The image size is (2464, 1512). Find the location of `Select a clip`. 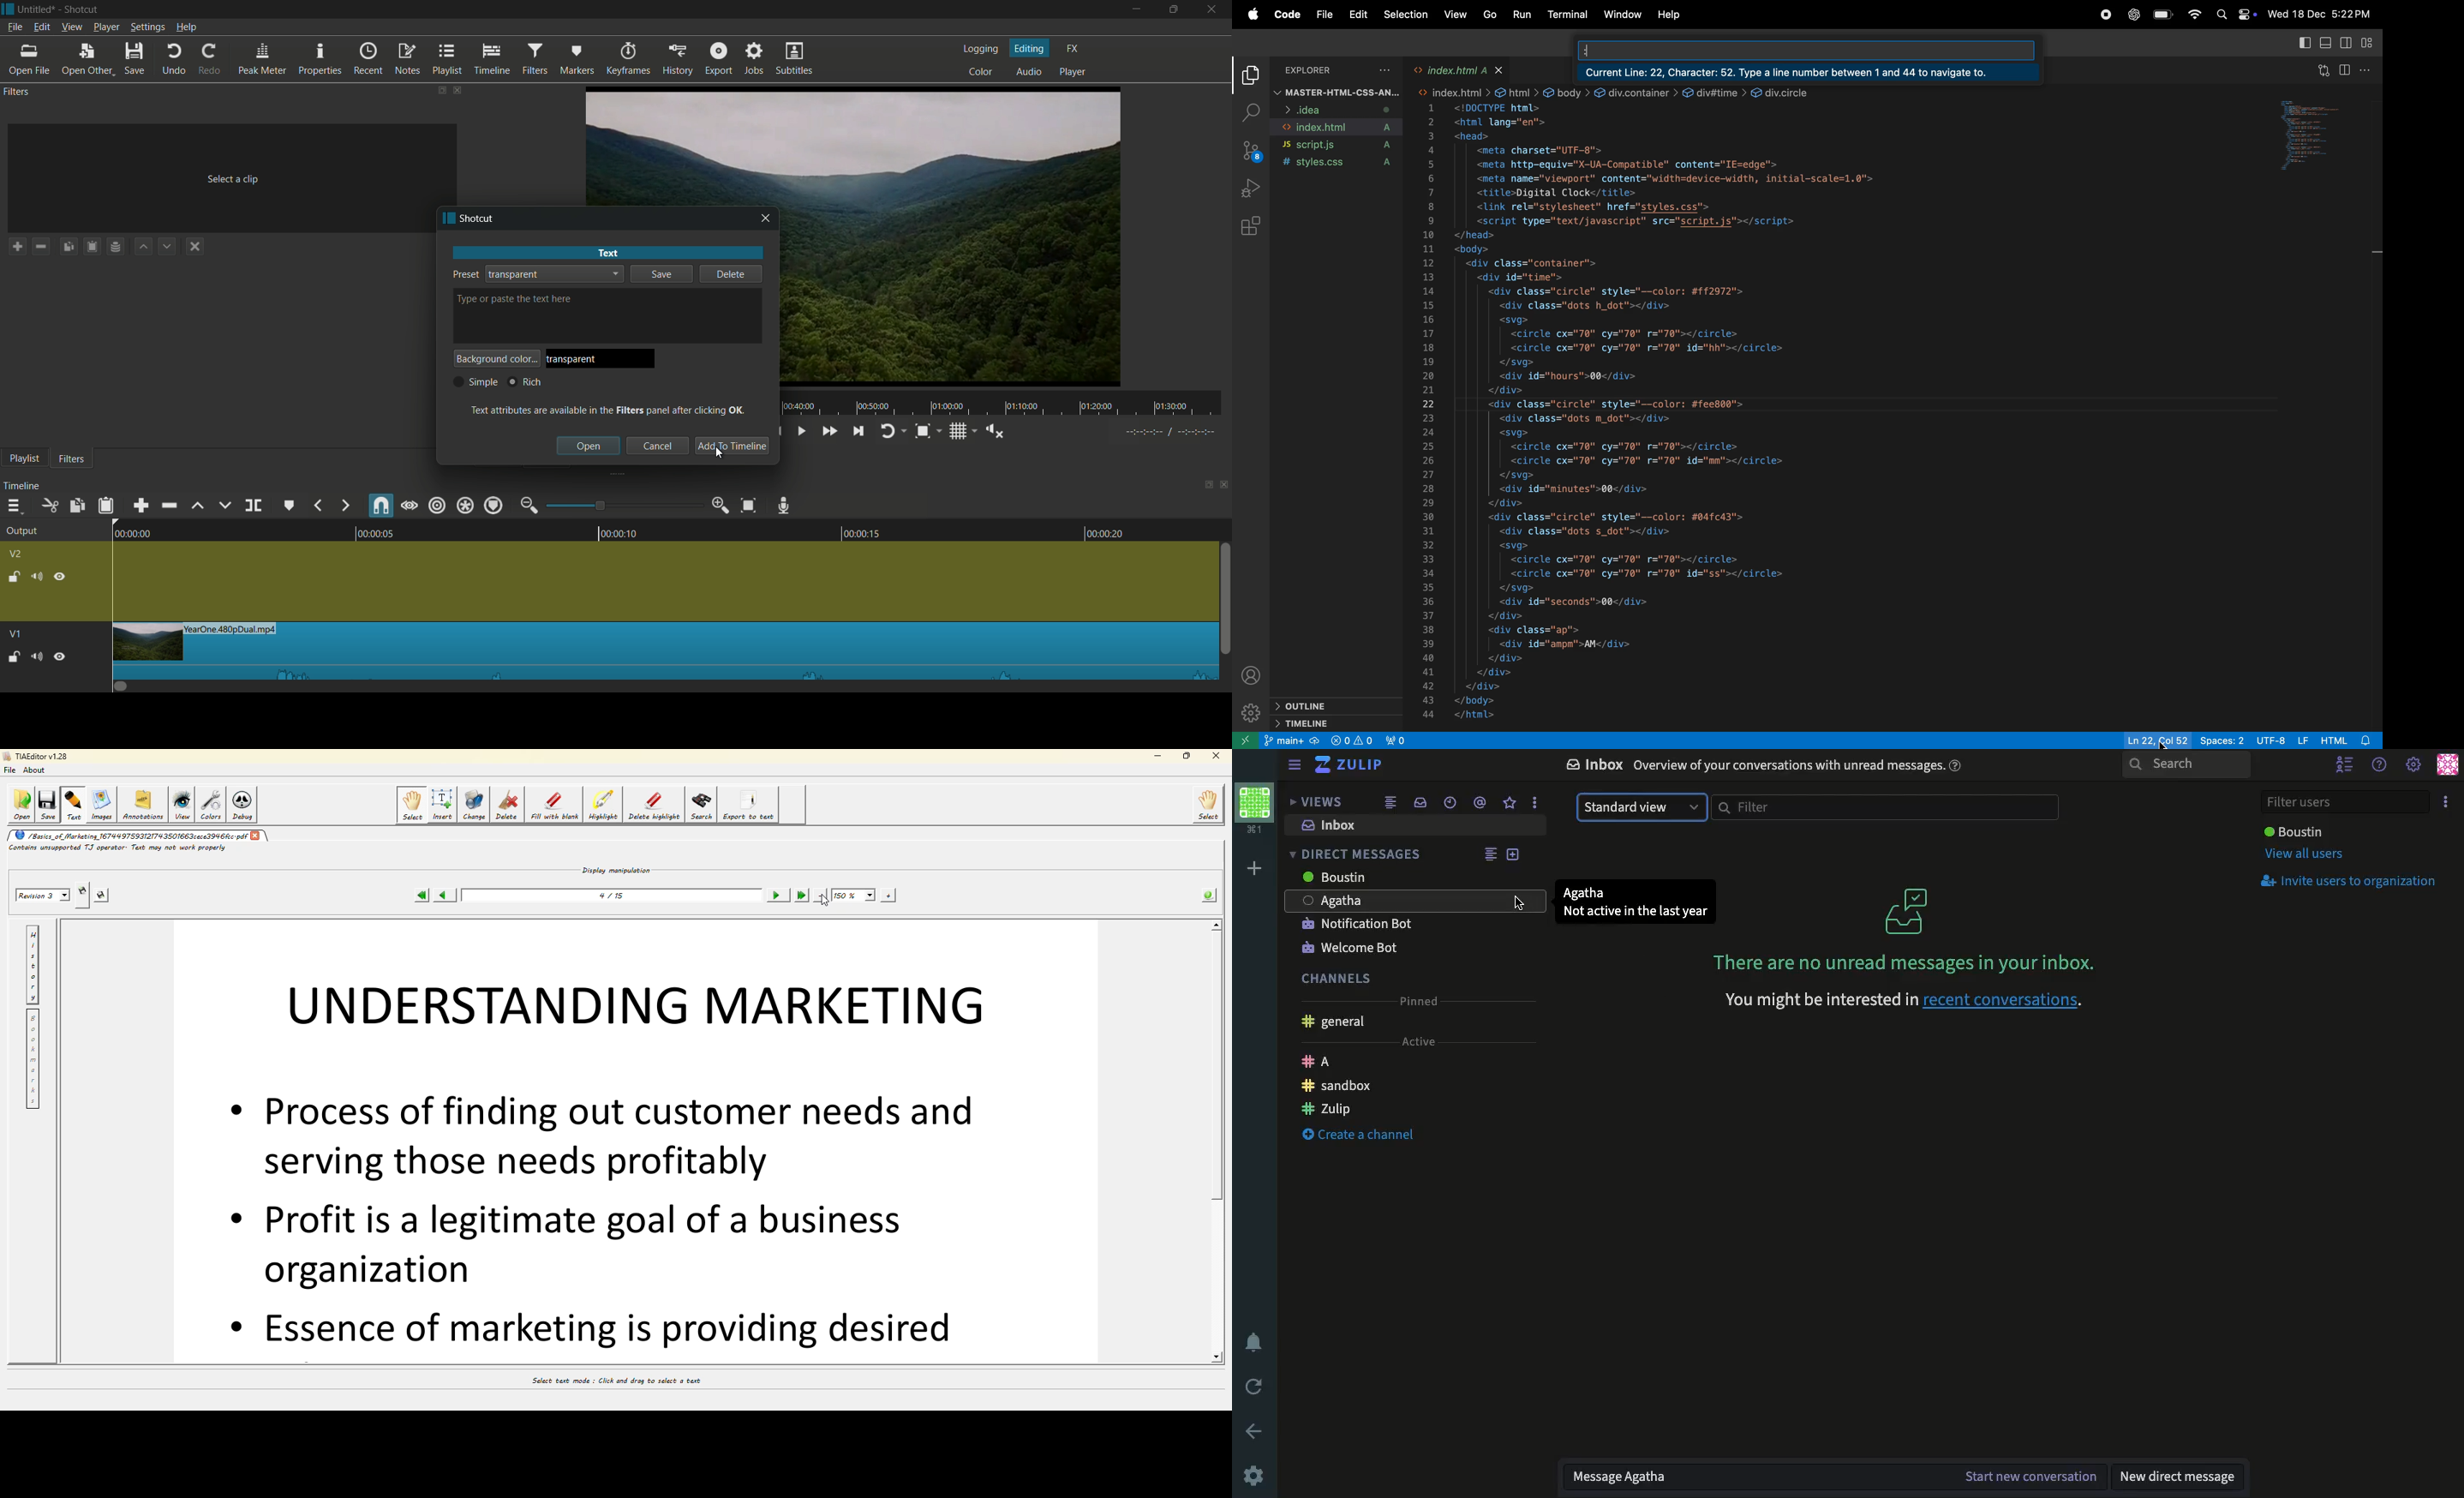

Select a clip is located at coordinates (227, 175).